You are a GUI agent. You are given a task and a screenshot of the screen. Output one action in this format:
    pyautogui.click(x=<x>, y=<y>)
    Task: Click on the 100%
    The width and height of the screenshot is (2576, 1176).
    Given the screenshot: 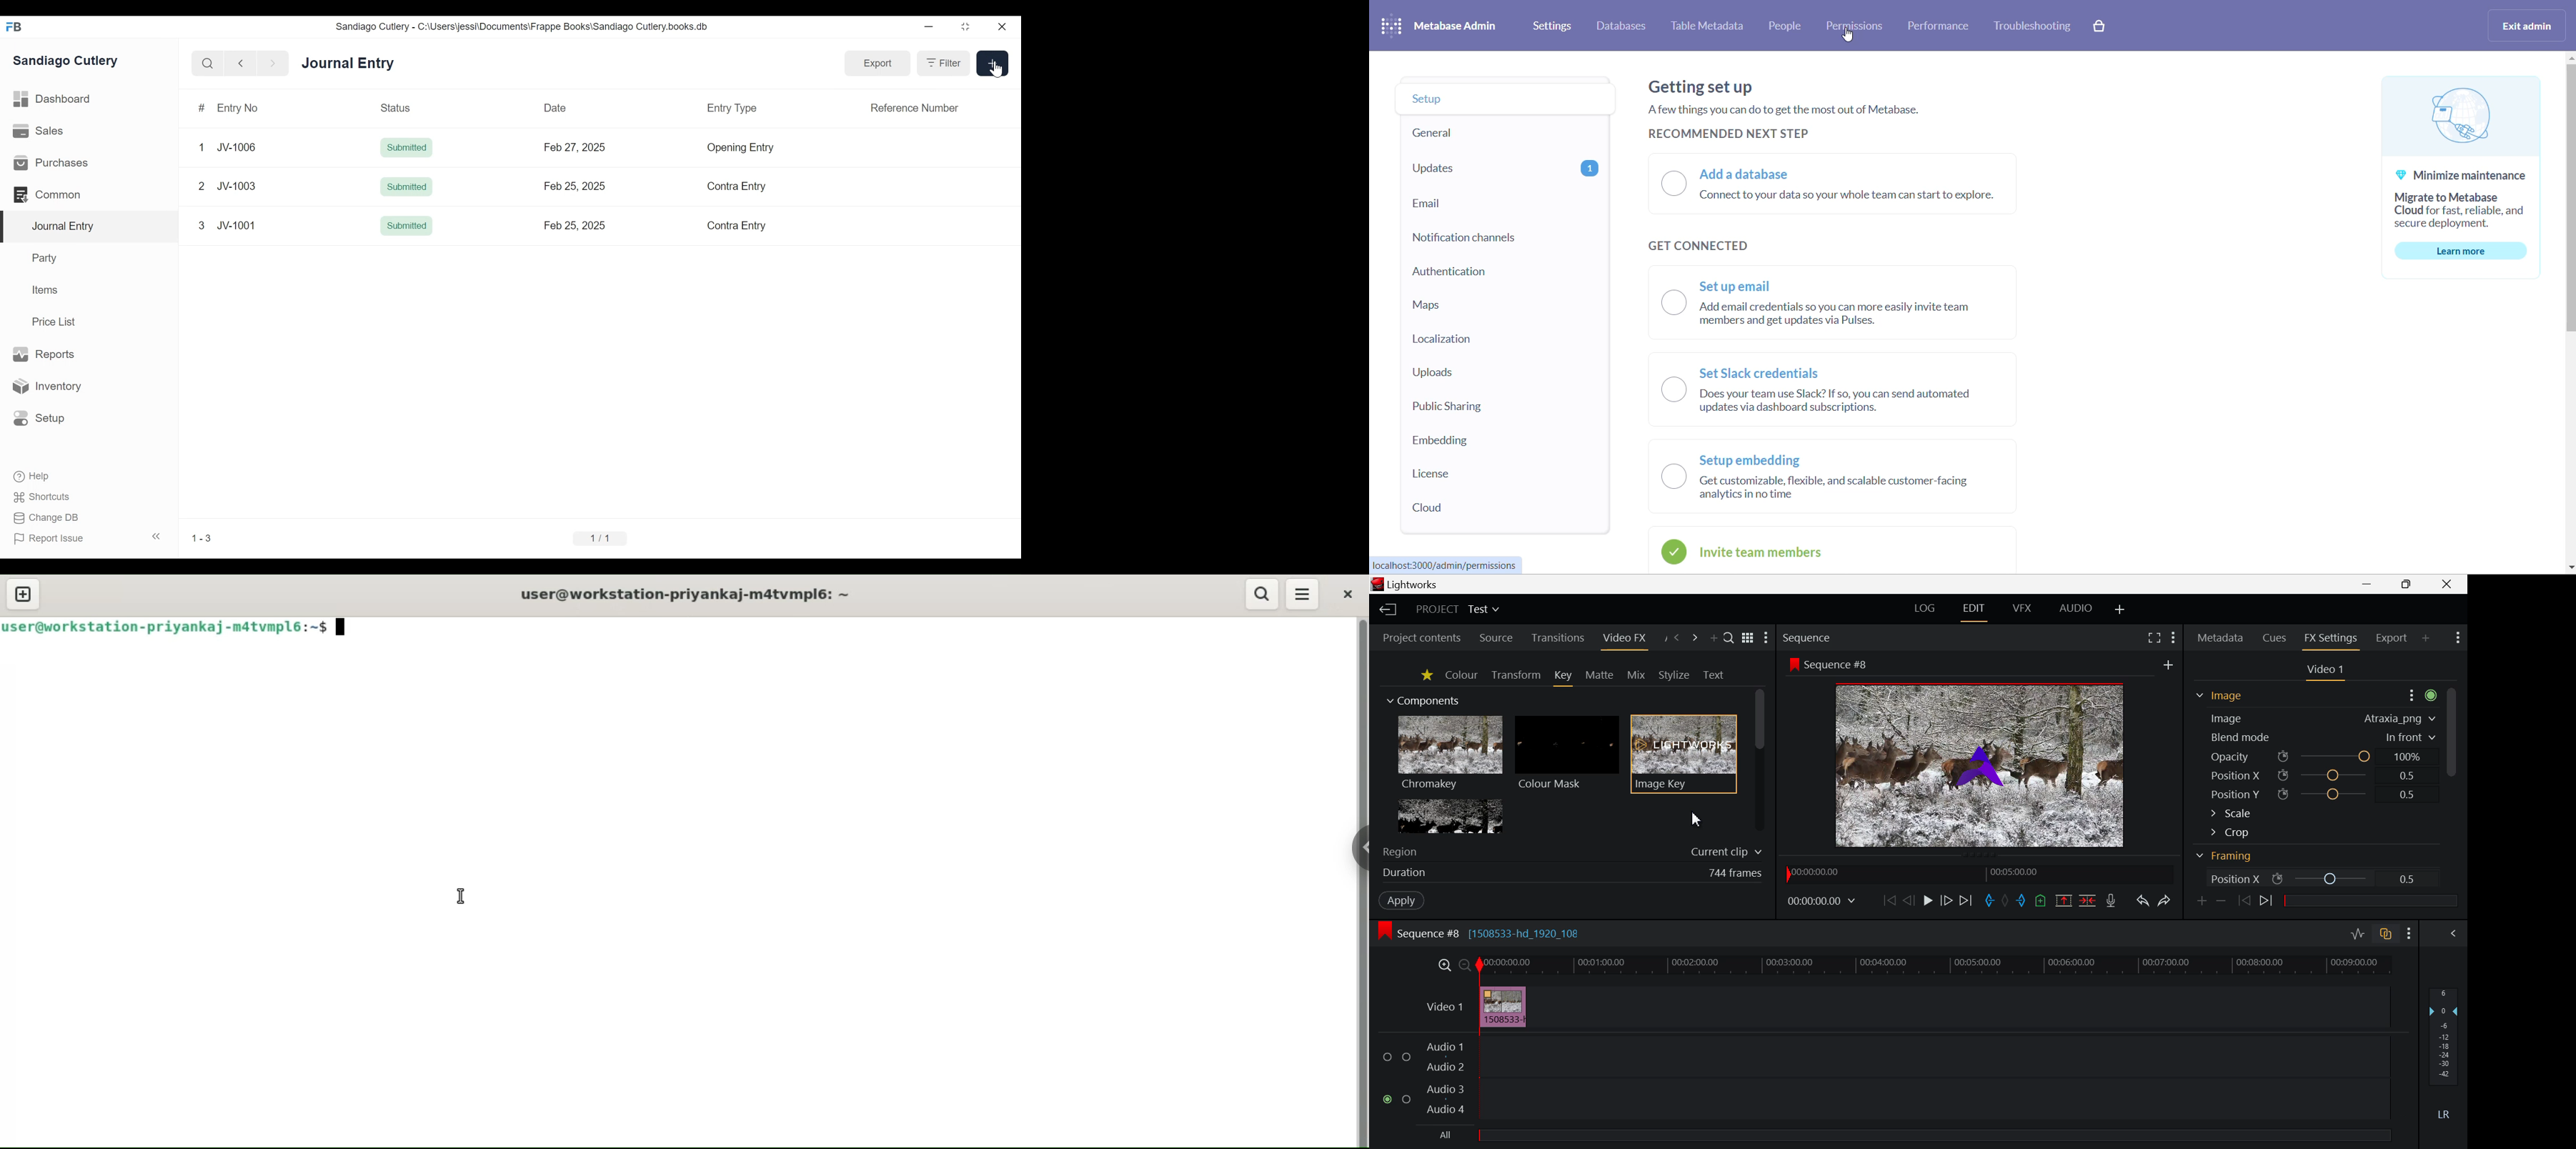 What is the action you would take?
    pyautogui.click(x=2408, y=755)
    